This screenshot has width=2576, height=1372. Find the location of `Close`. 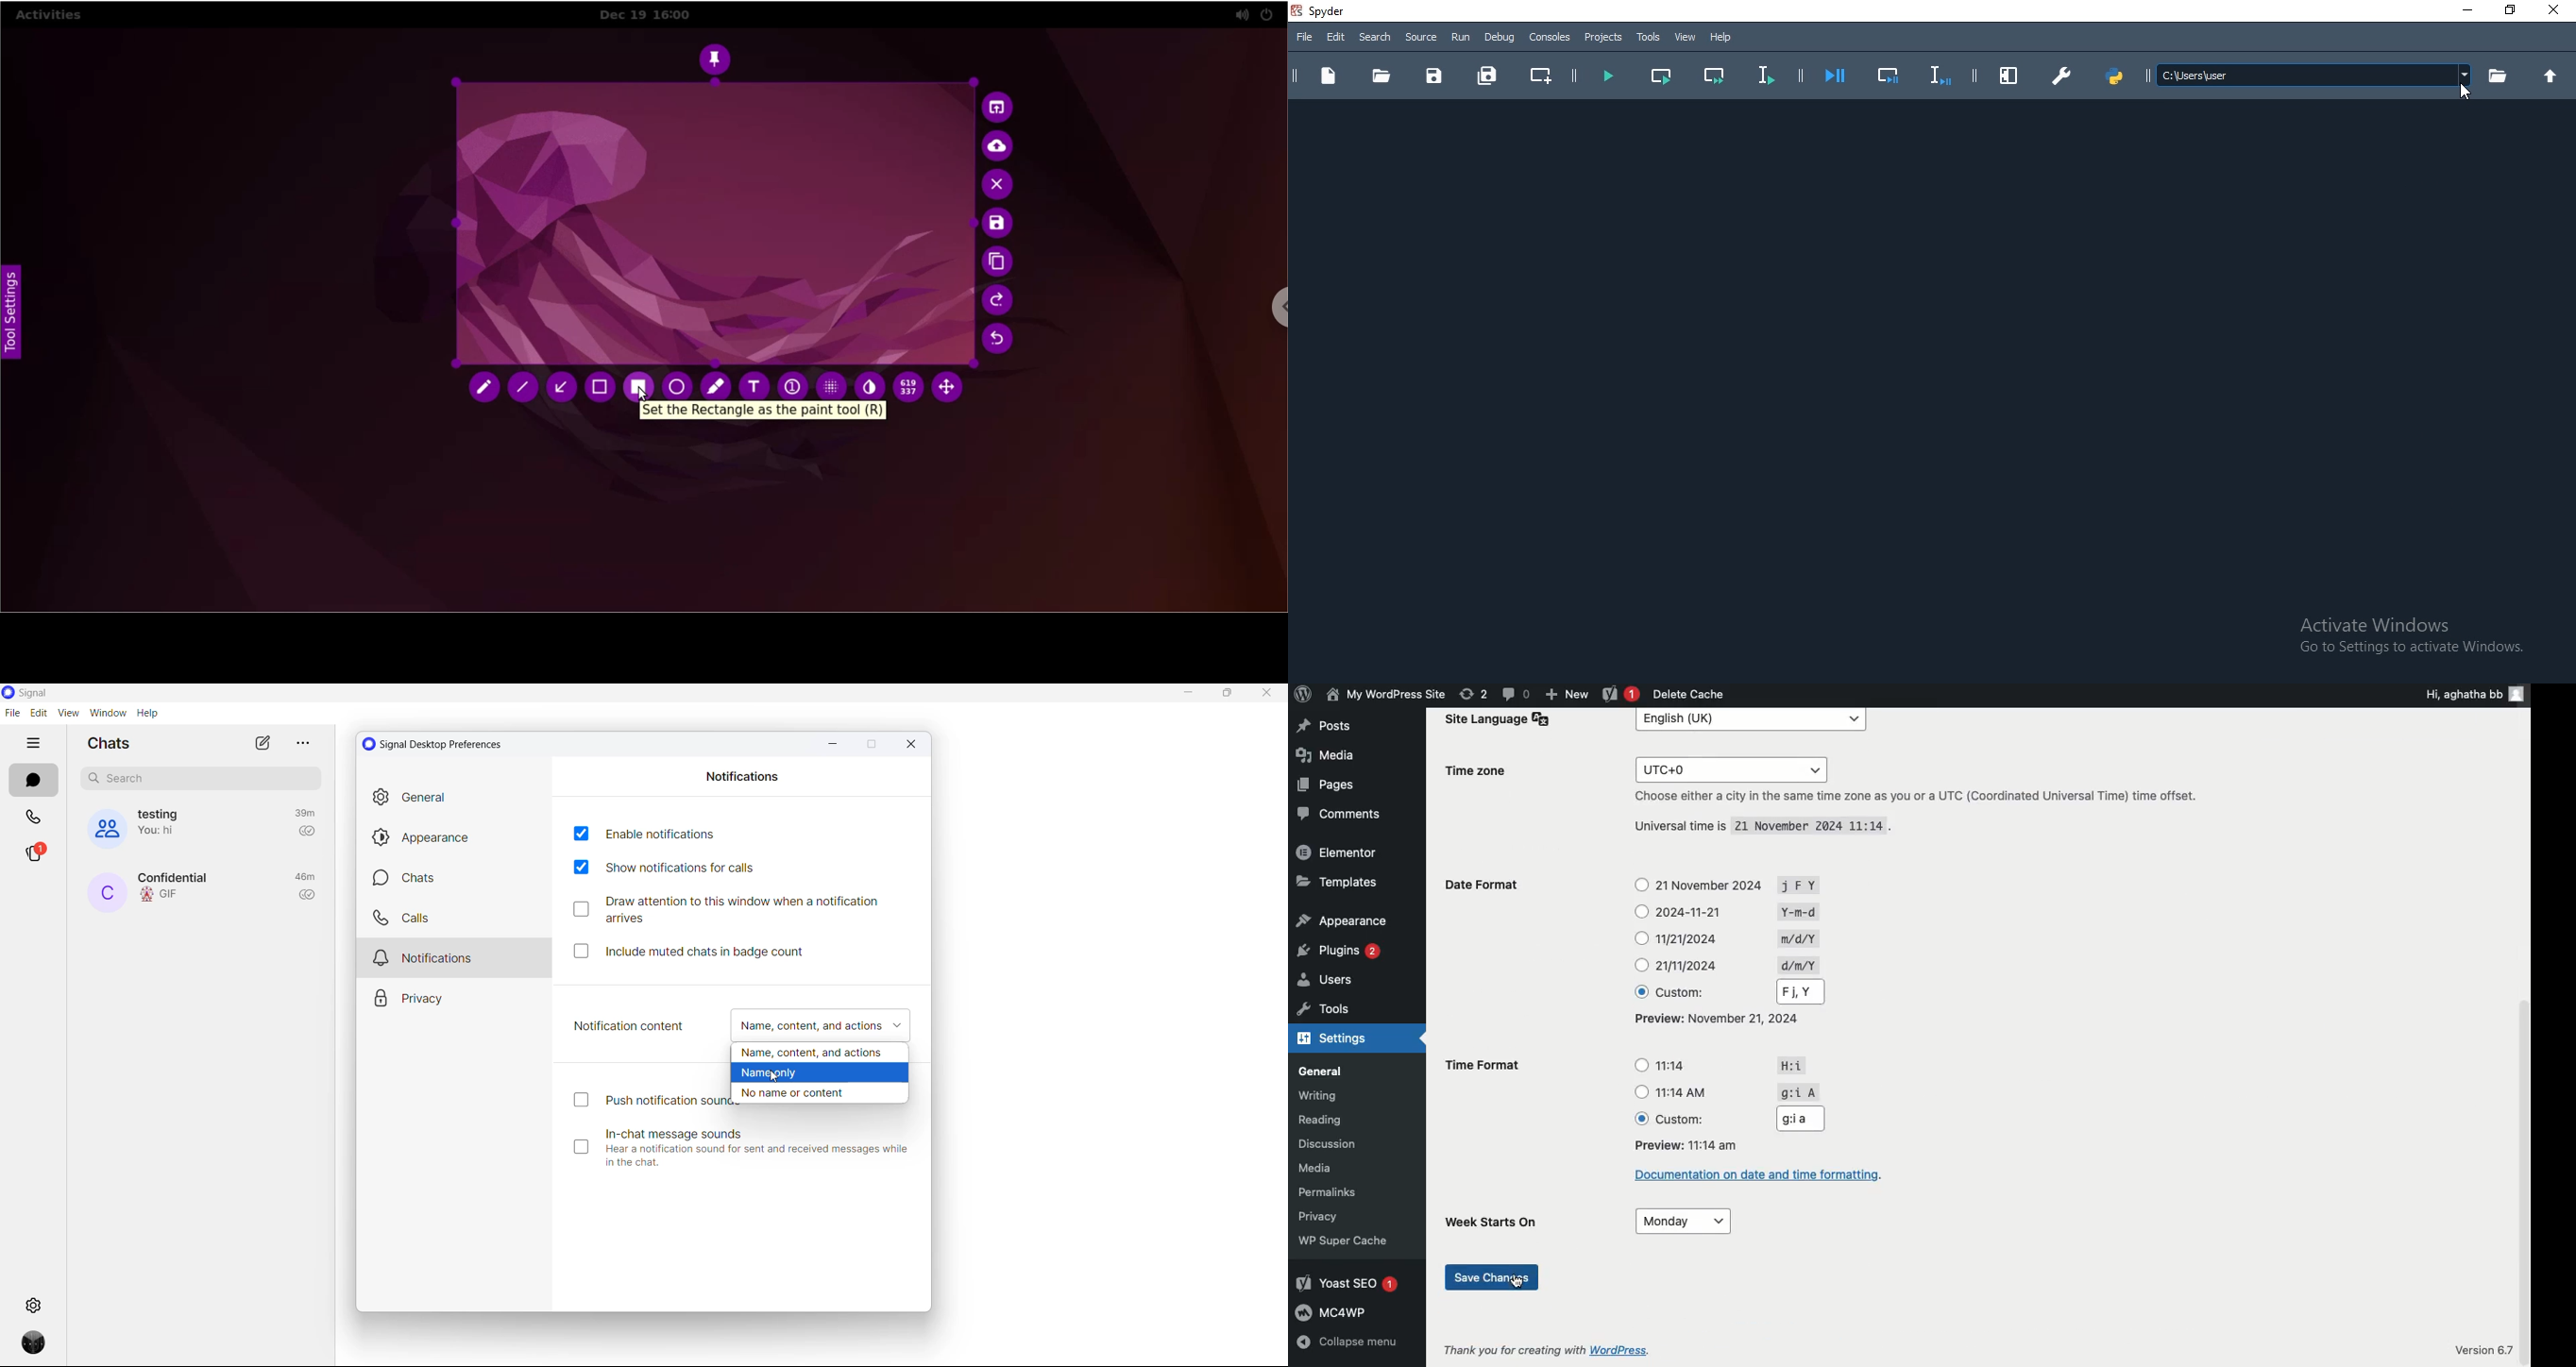

Close is located at coordinates (2557, 9).